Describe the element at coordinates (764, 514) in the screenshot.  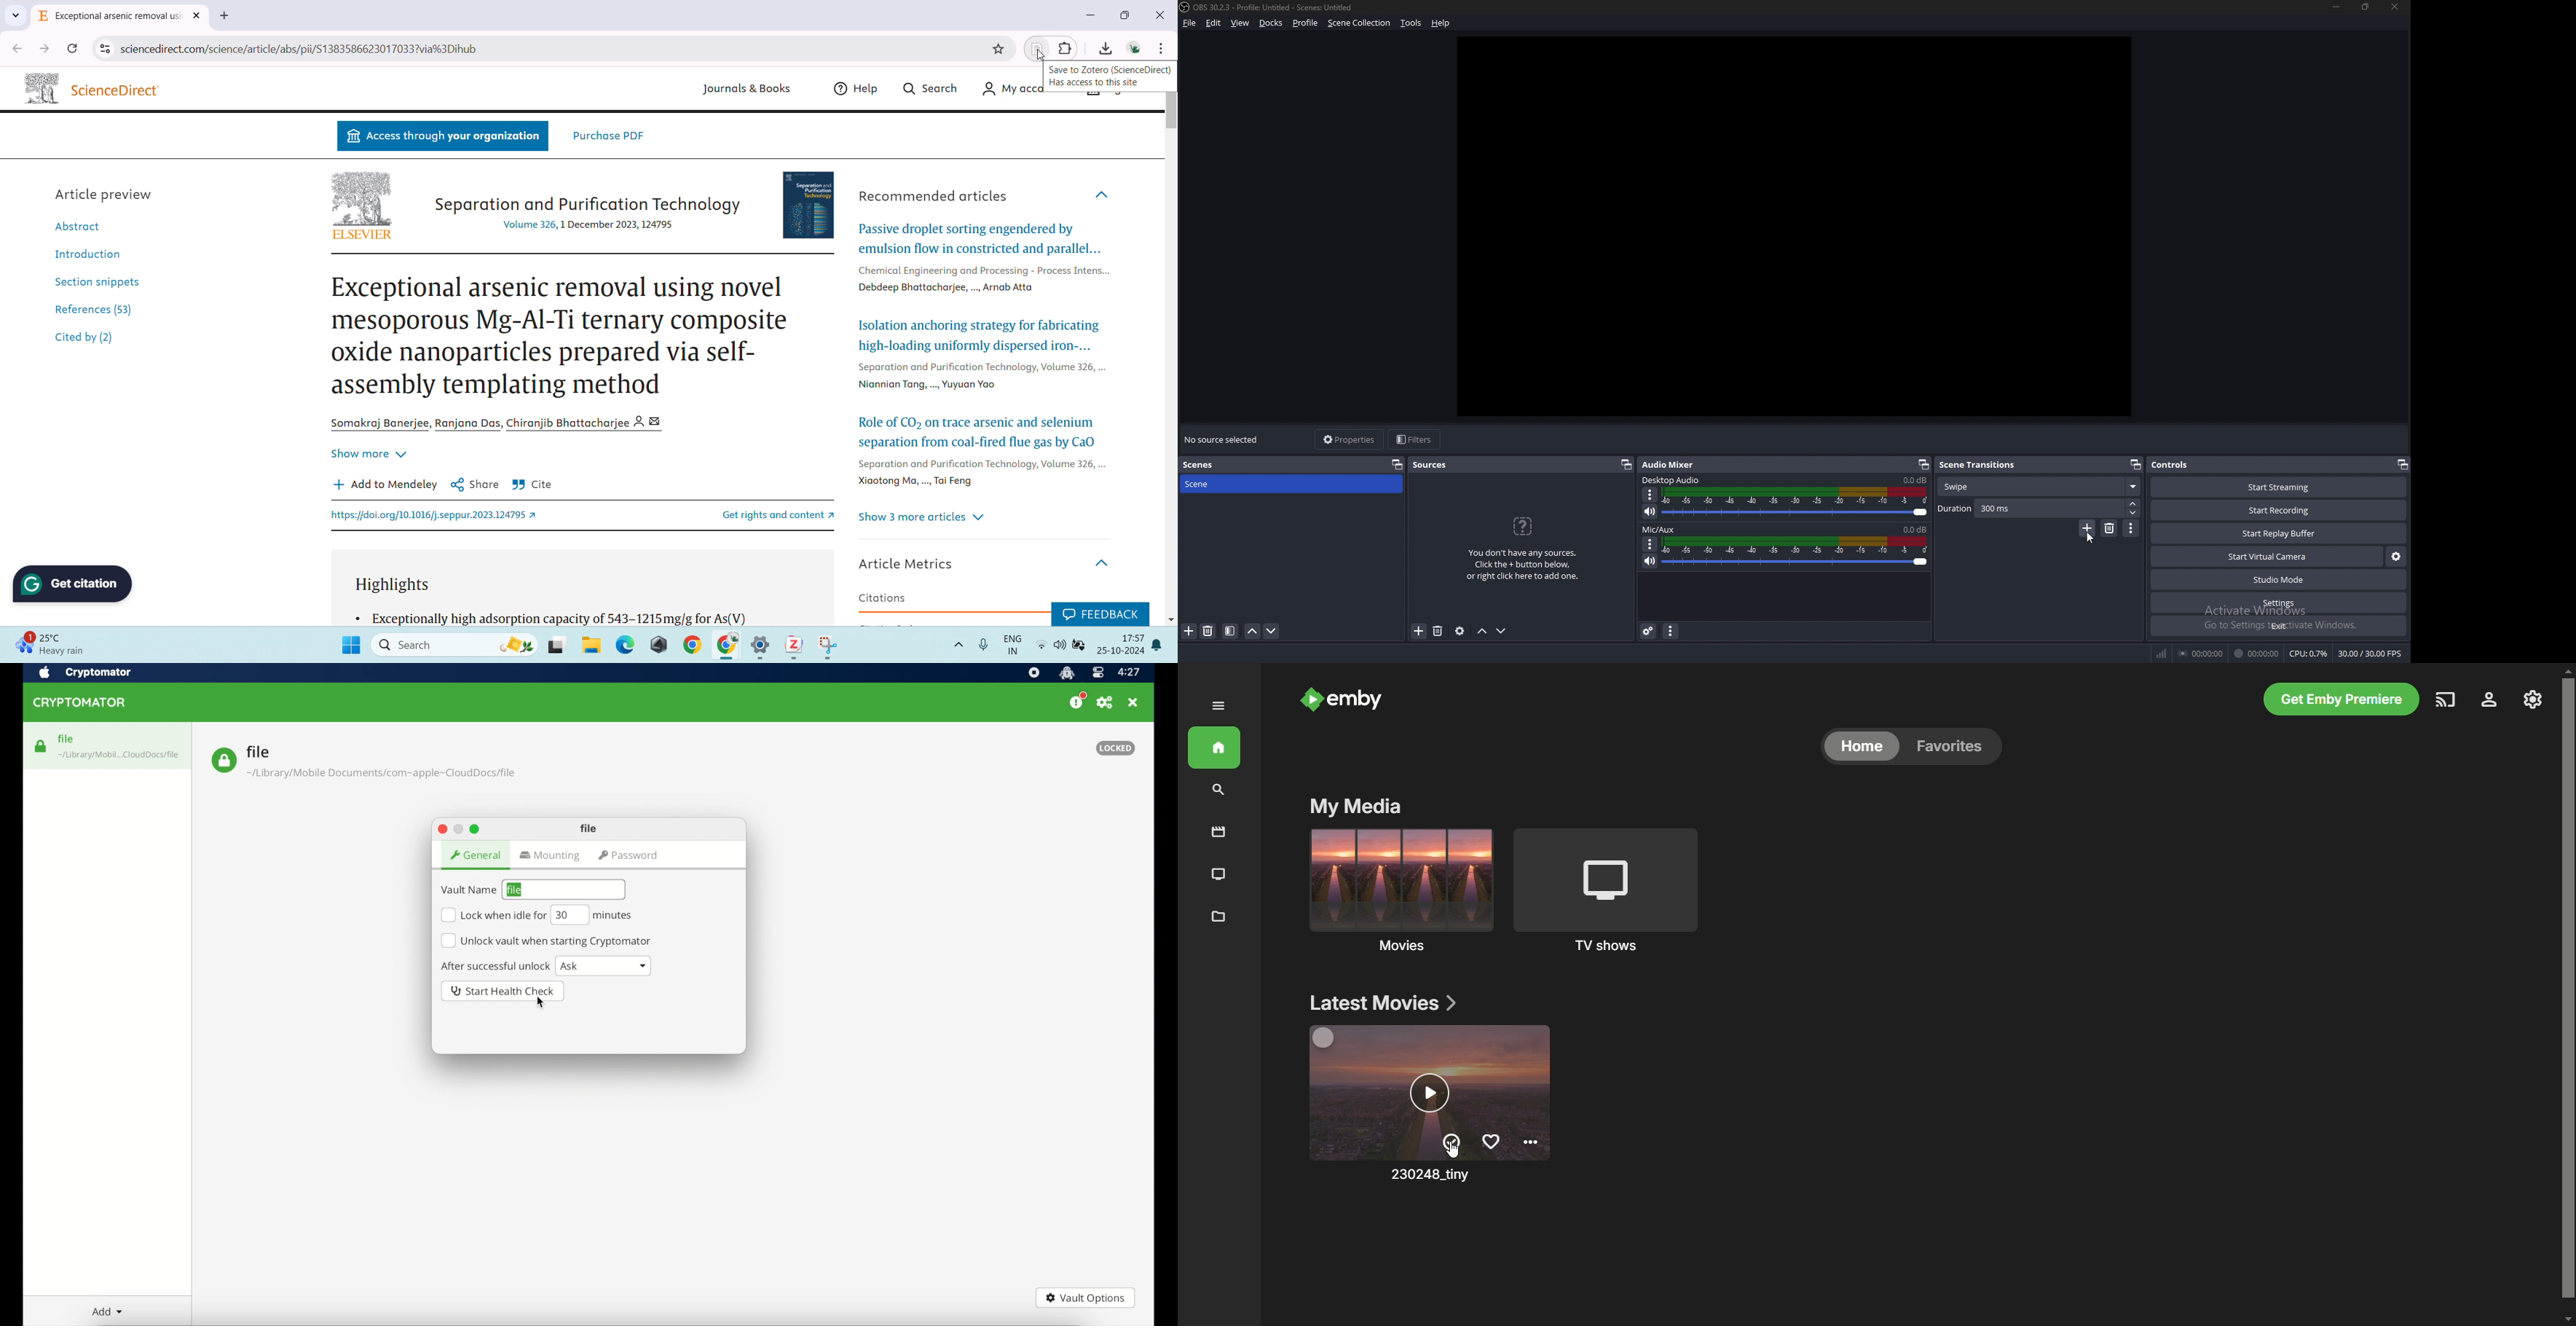
I see `Get rights and content ` at that location.